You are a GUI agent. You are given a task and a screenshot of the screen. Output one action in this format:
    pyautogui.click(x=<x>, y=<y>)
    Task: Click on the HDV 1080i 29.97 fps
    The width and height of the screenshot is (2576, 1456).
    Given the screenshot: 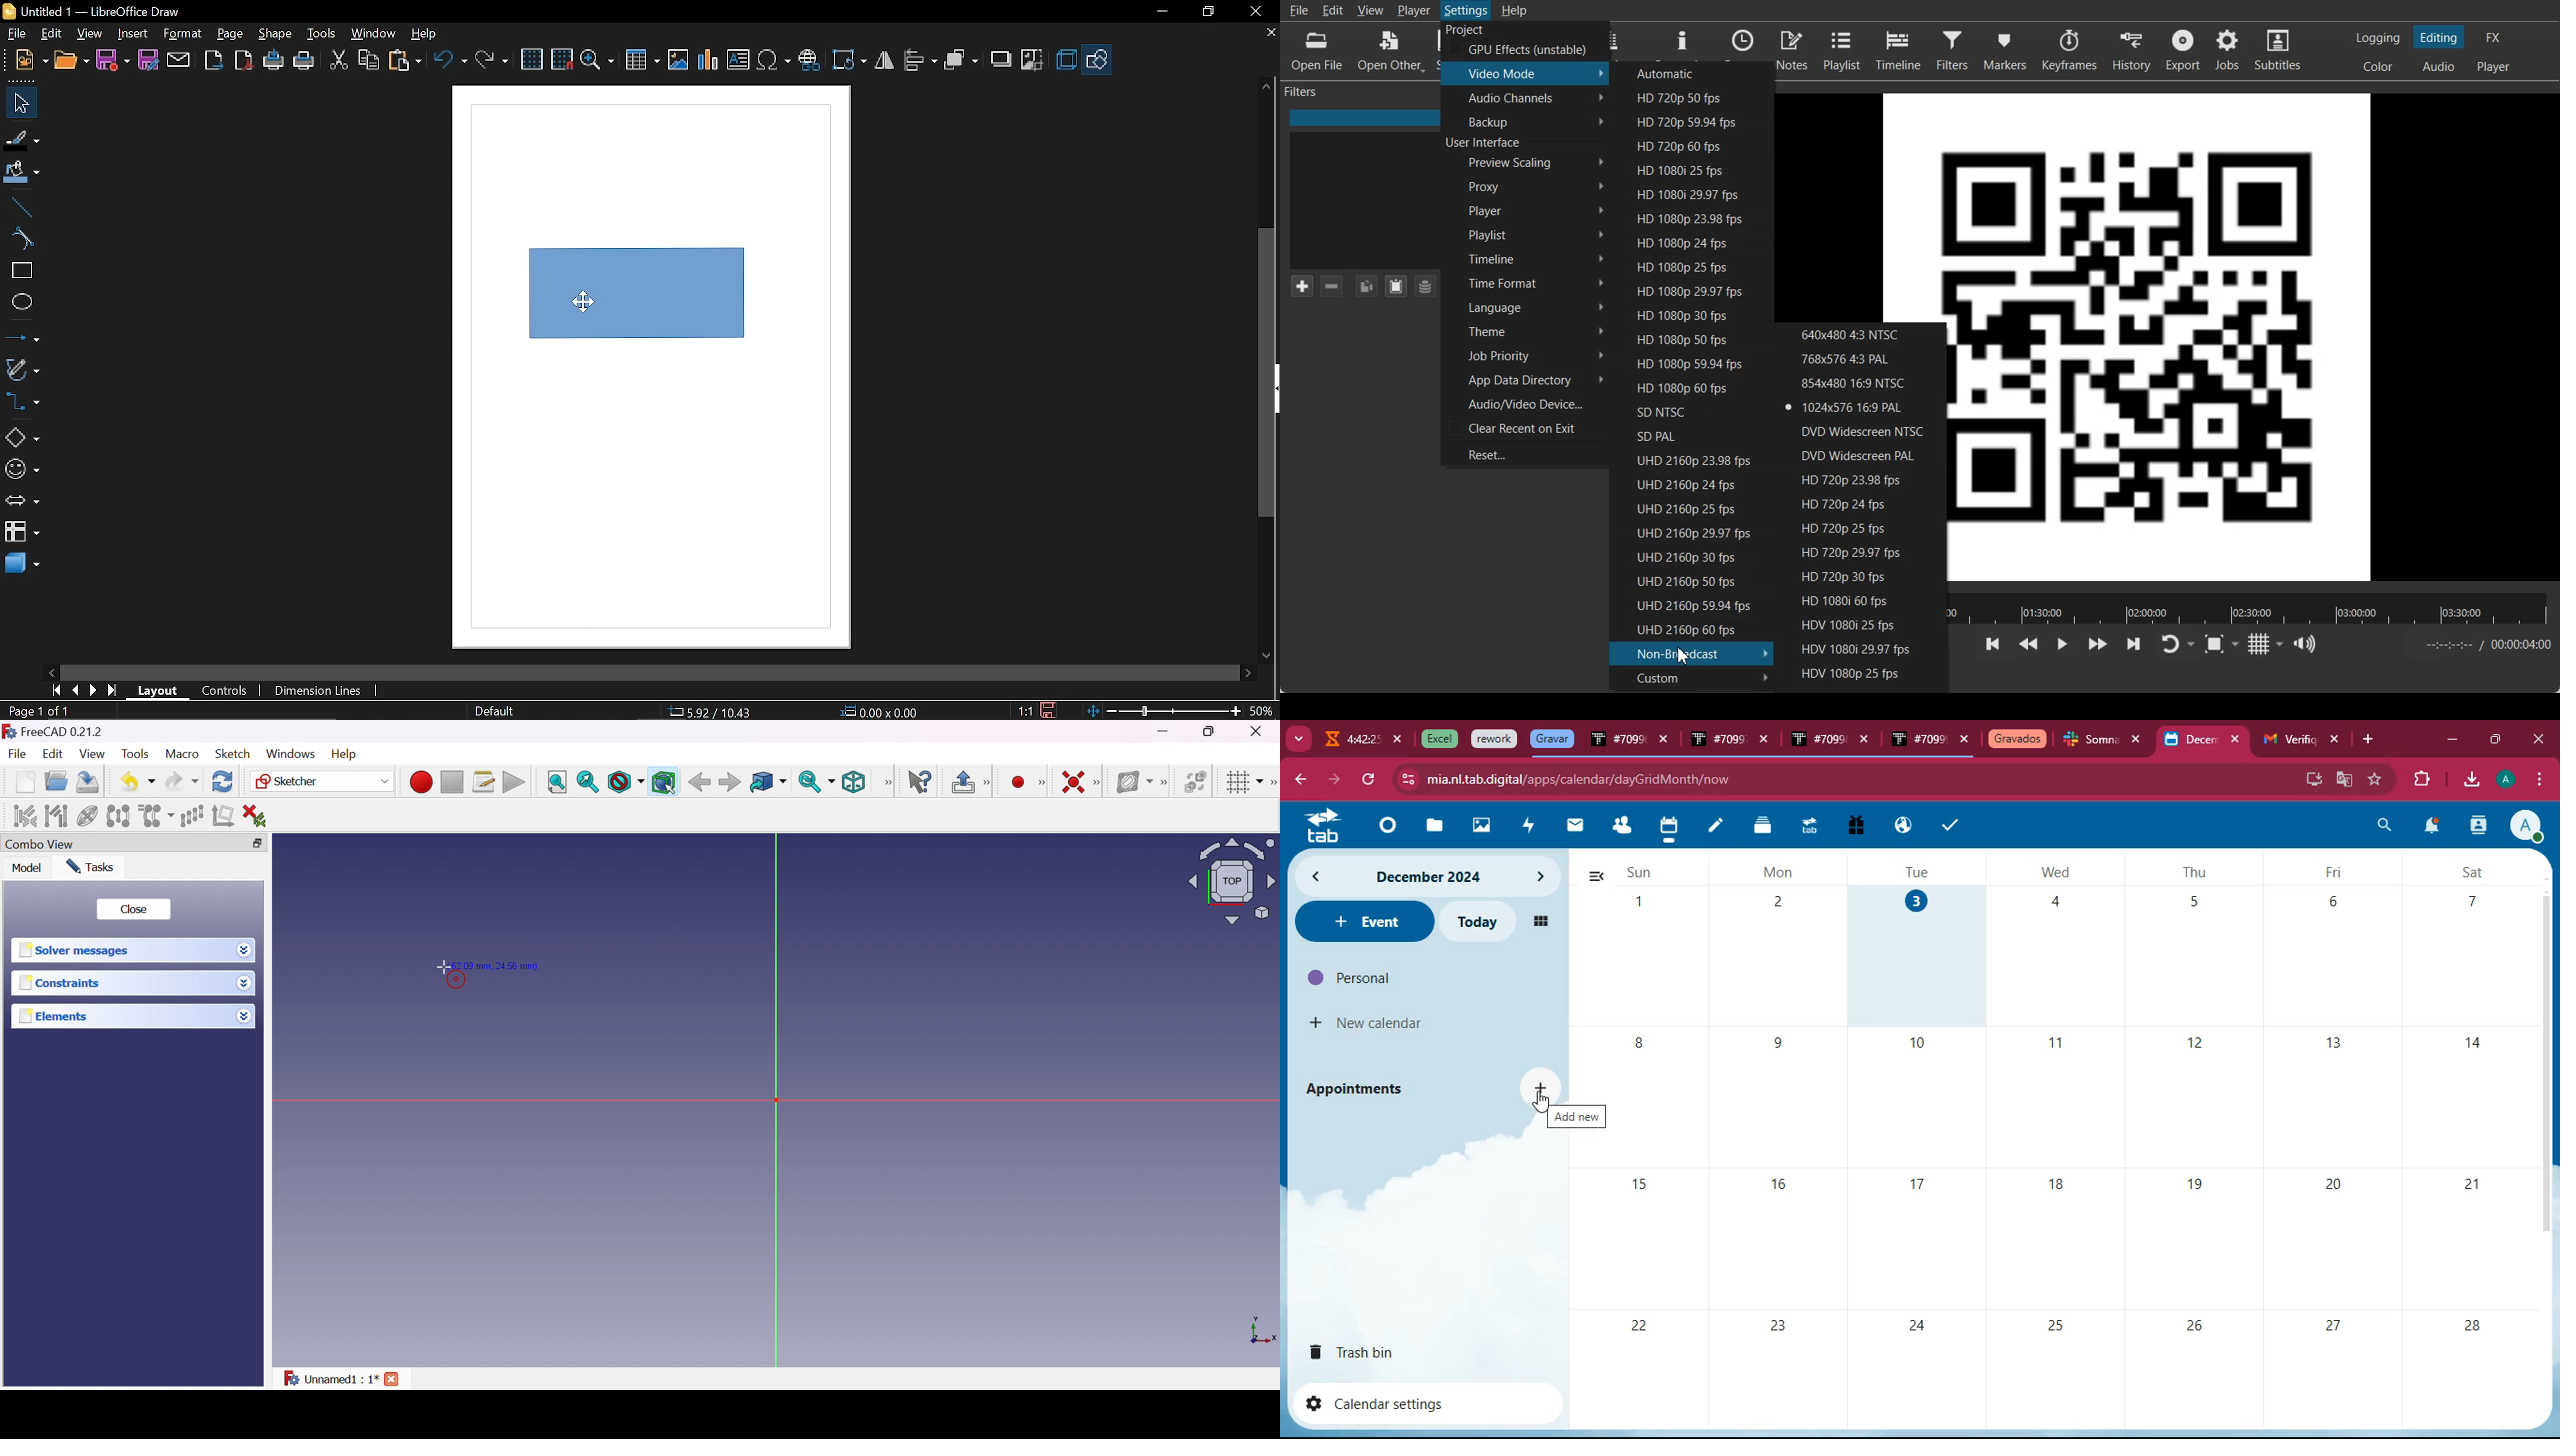 What is the action you would take?
    pyautogui.click(x=1860, y=648)
    